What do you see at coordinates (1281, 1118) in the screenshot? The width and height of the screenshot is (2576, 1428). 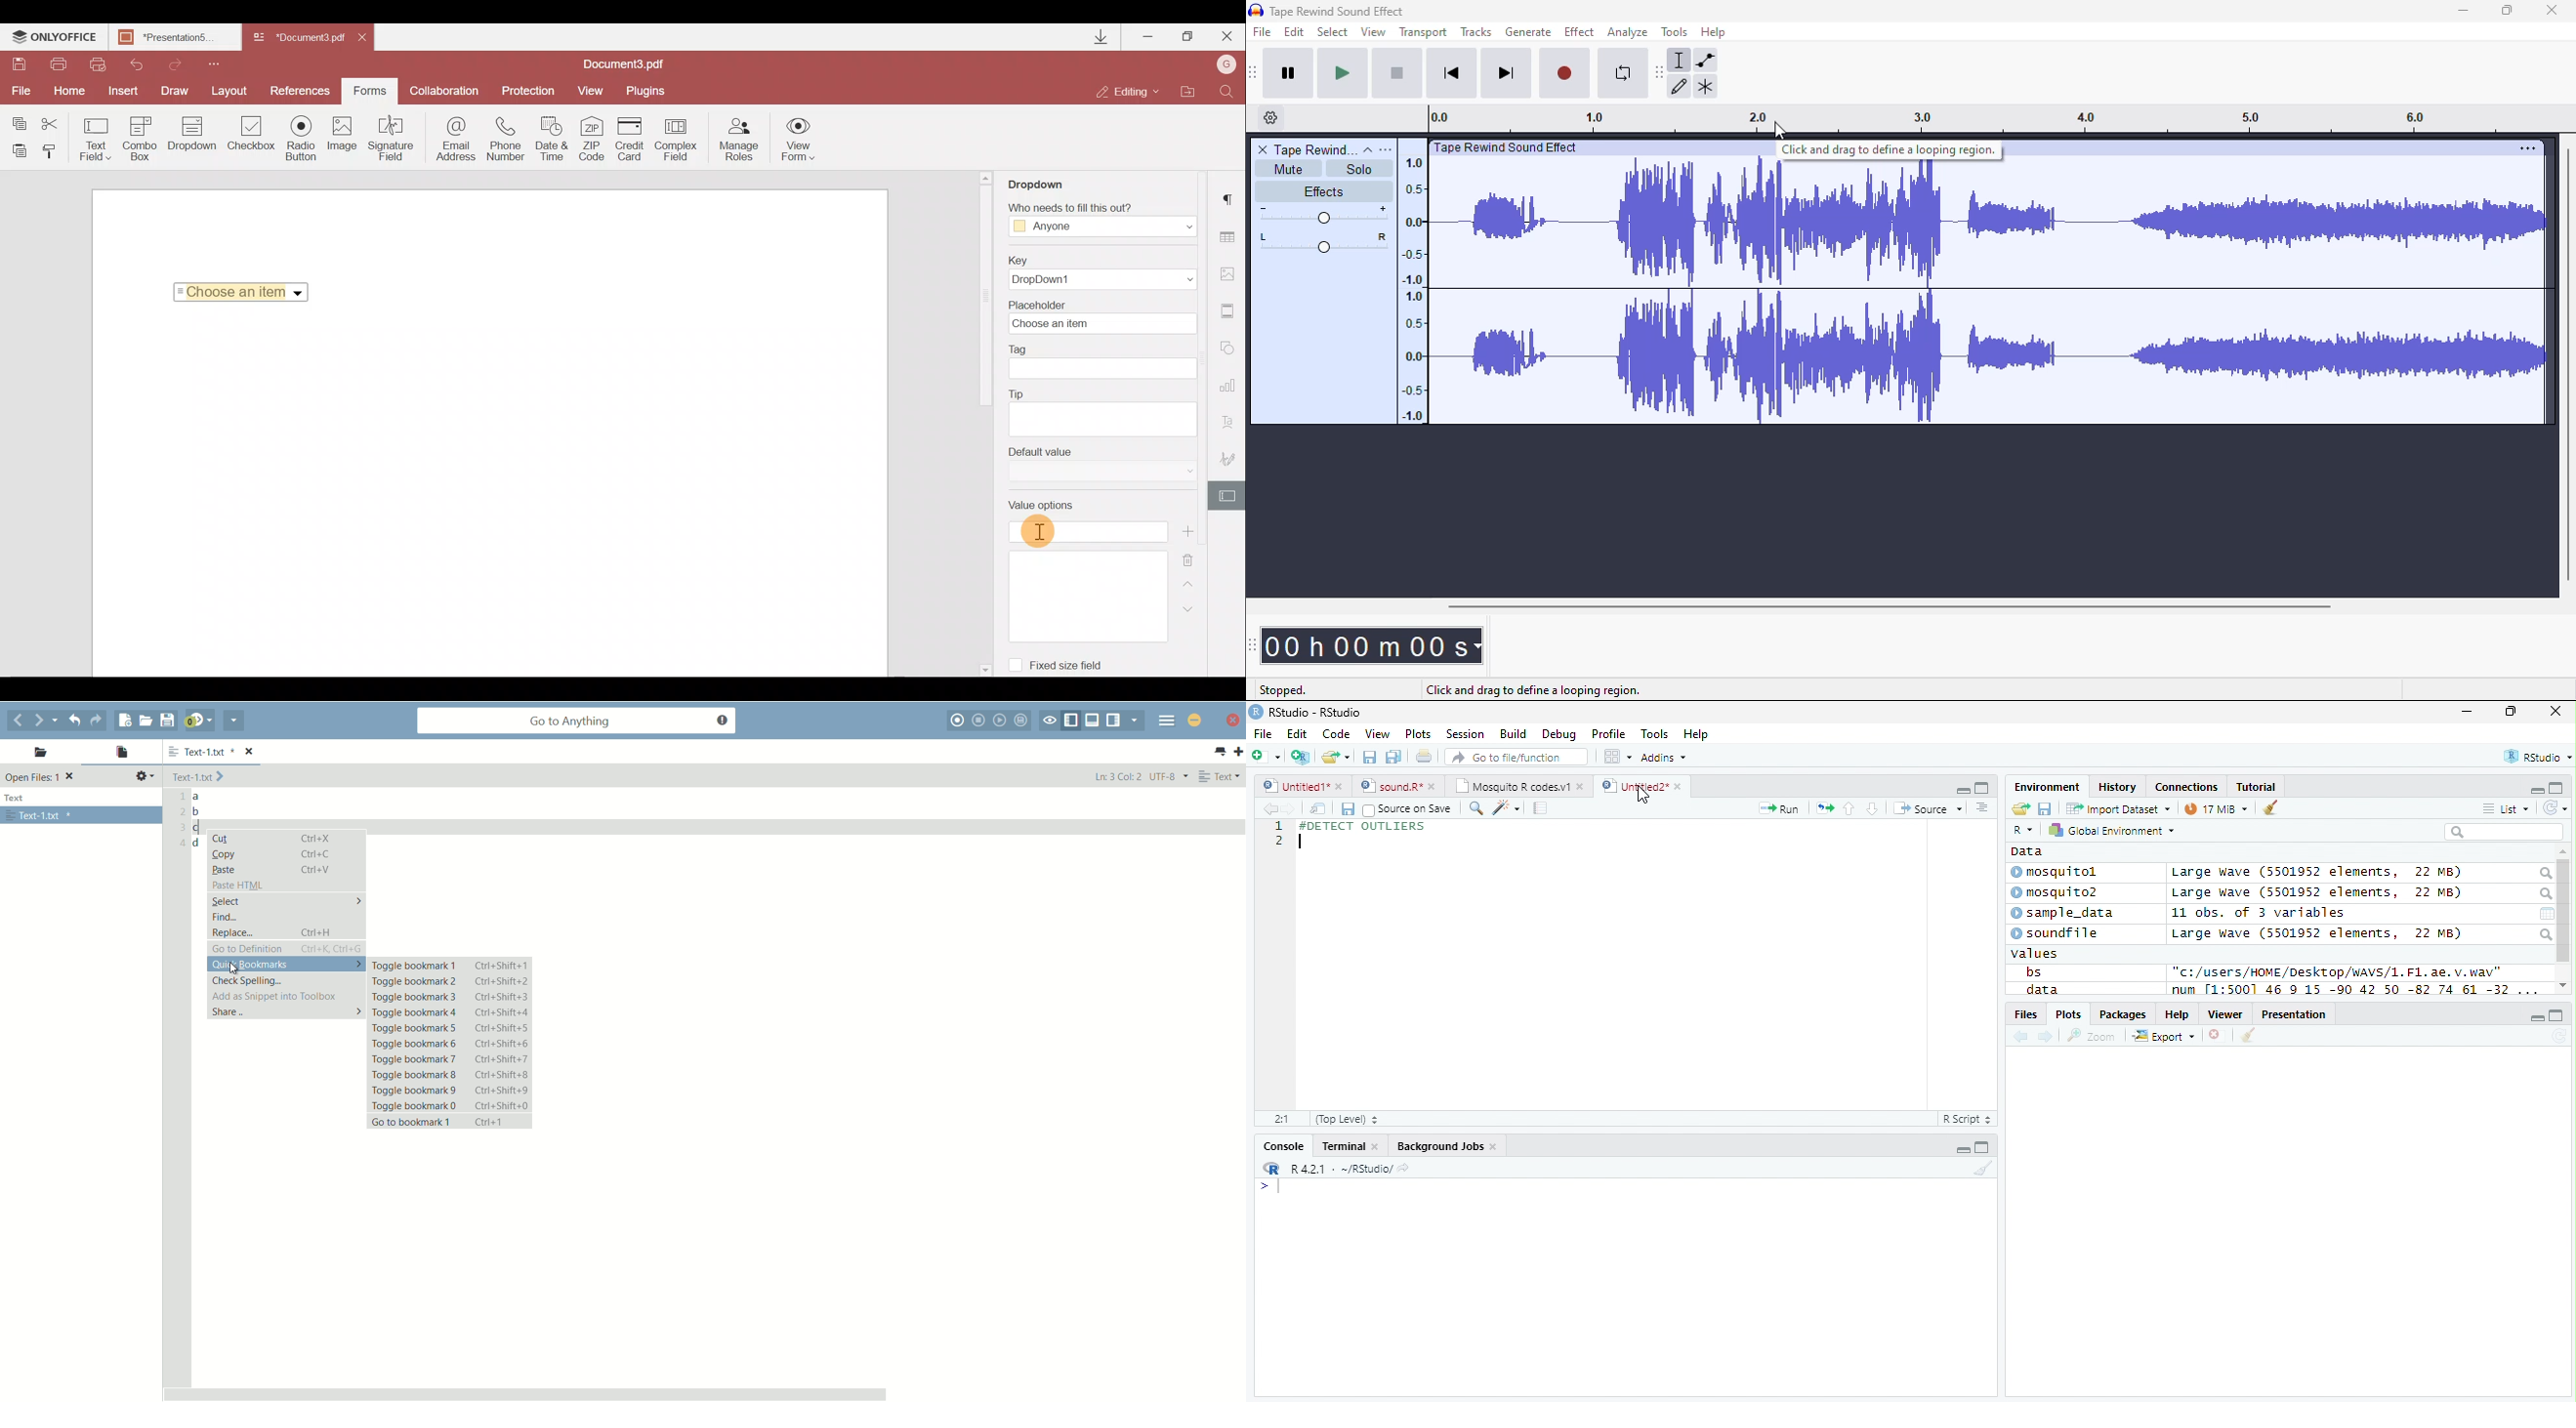 I see `2:1` at bounding box center [1281, 1118].